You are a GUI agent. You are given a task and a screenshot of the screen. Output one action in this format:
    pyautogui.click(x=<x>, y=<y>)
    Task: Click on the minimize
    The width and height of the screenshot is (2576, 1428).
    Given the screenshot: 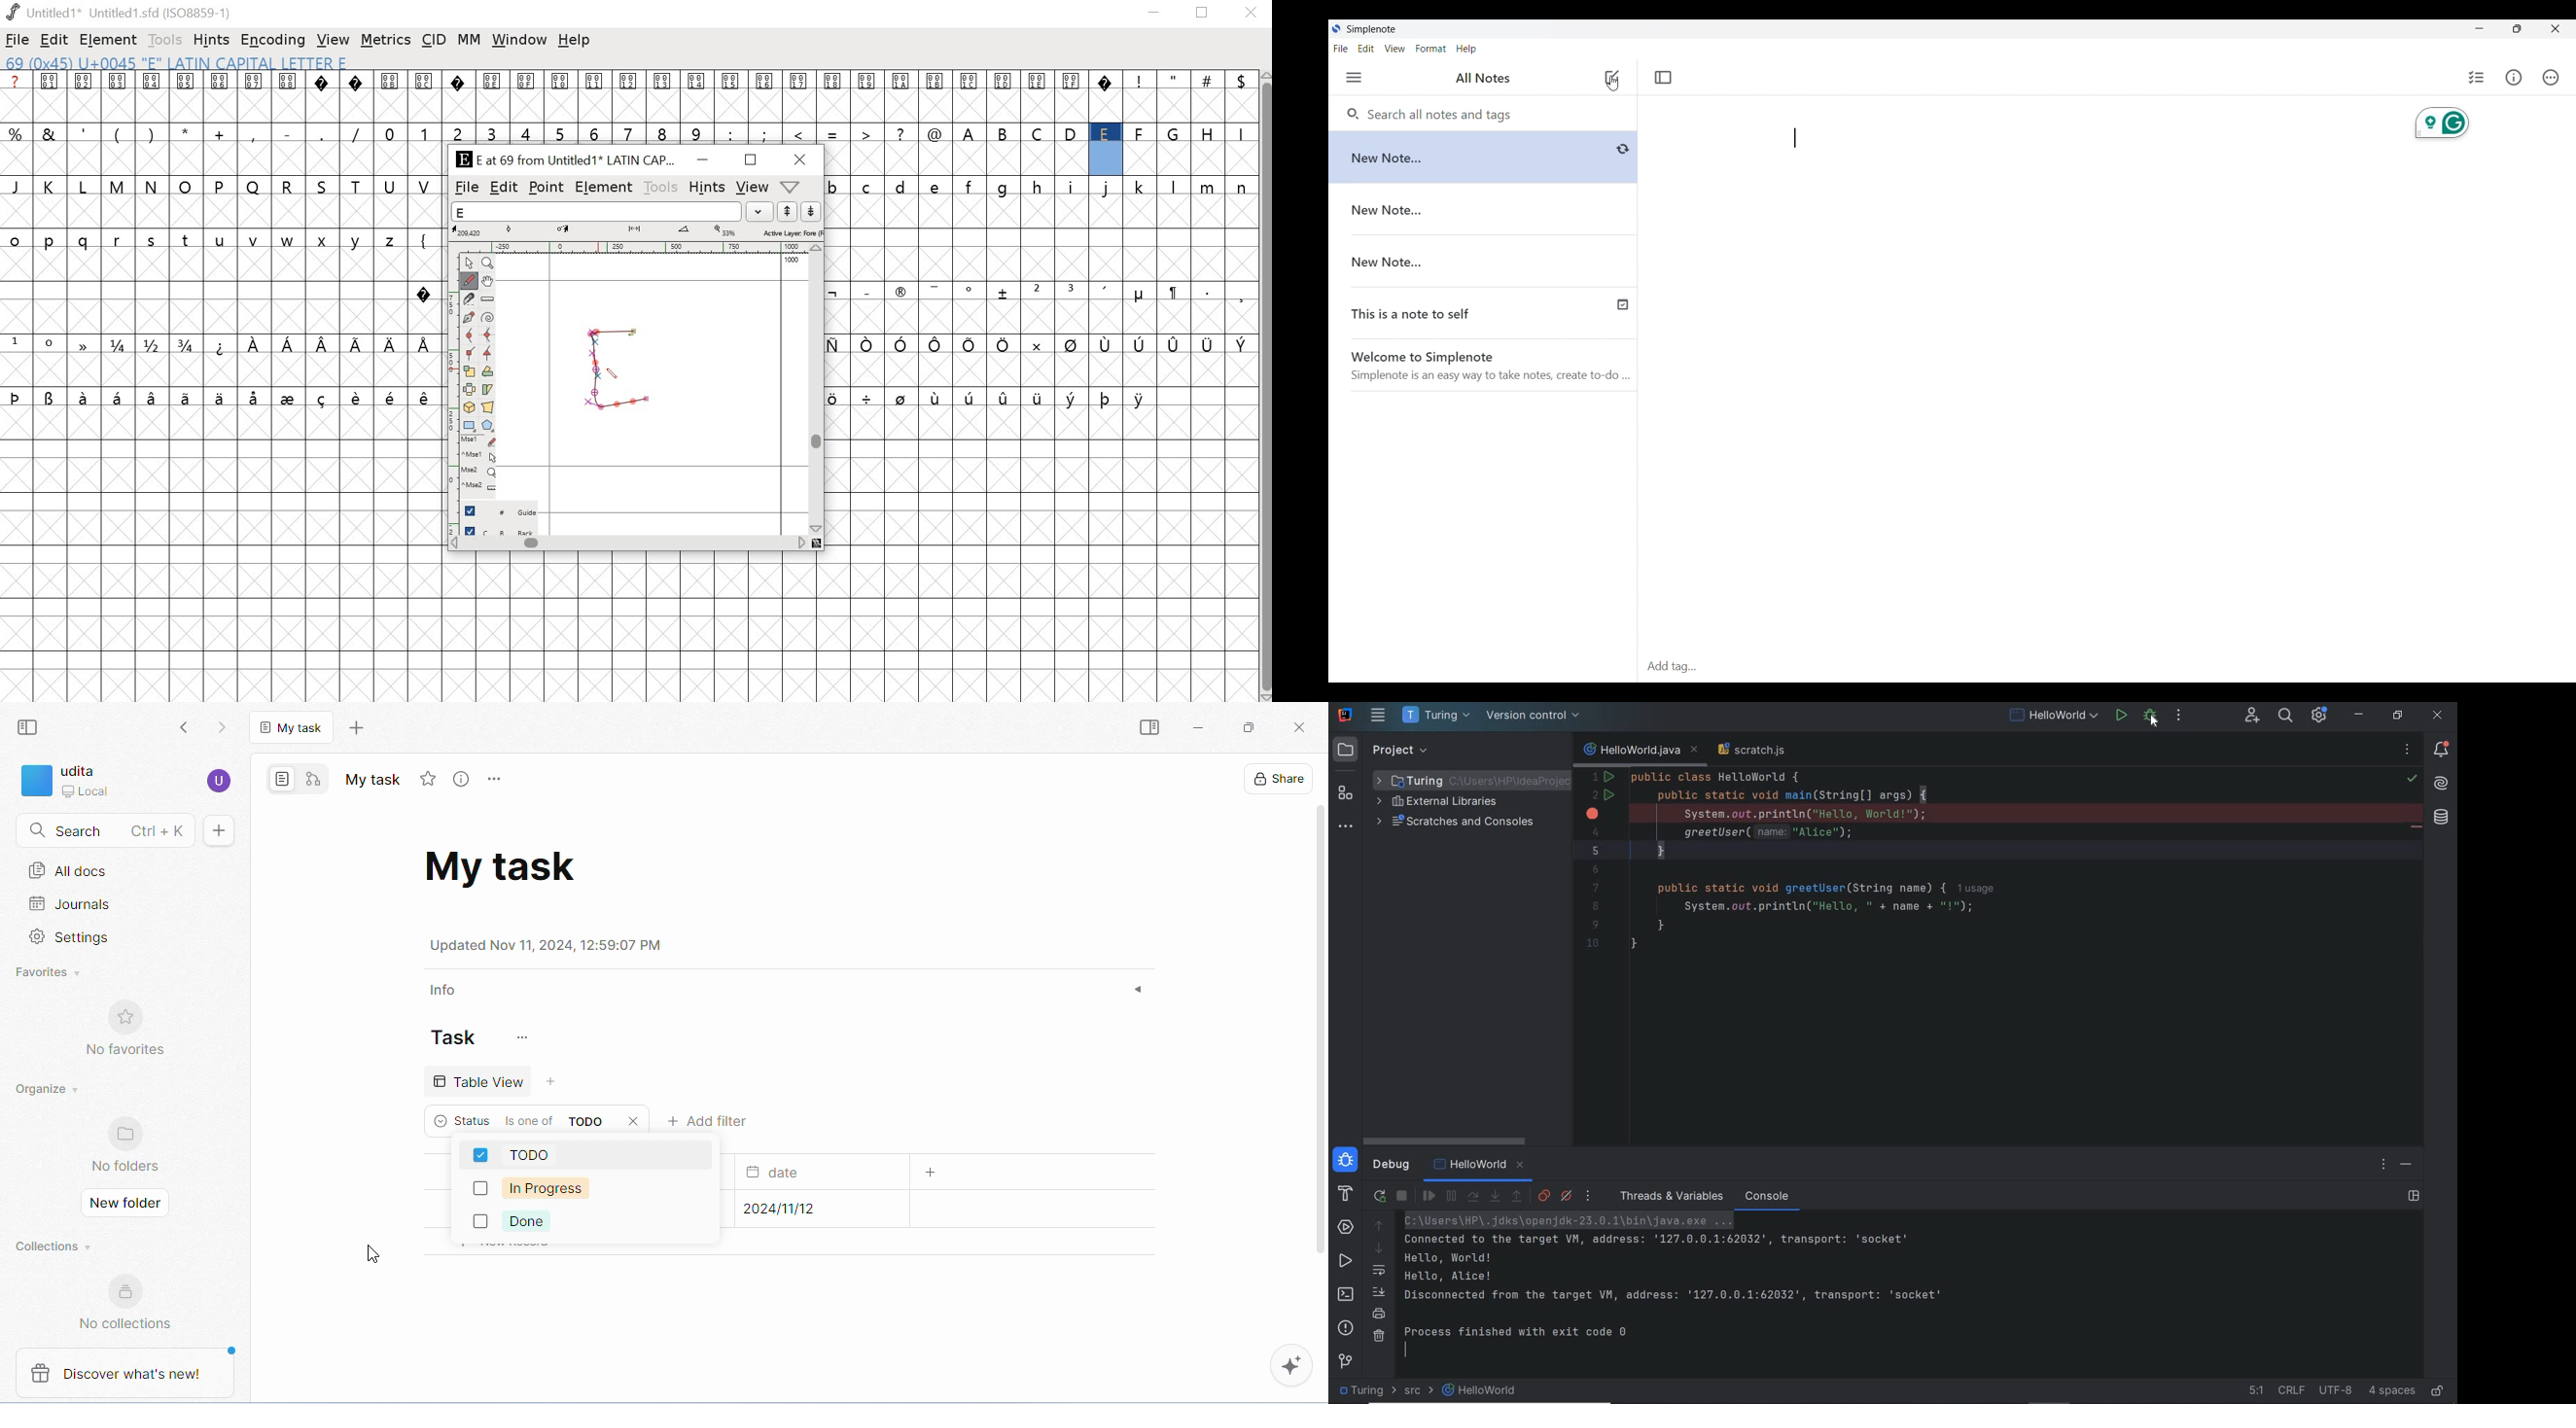 What is the action you would take?
    pyautogui.click(x=1198, y=728)
    